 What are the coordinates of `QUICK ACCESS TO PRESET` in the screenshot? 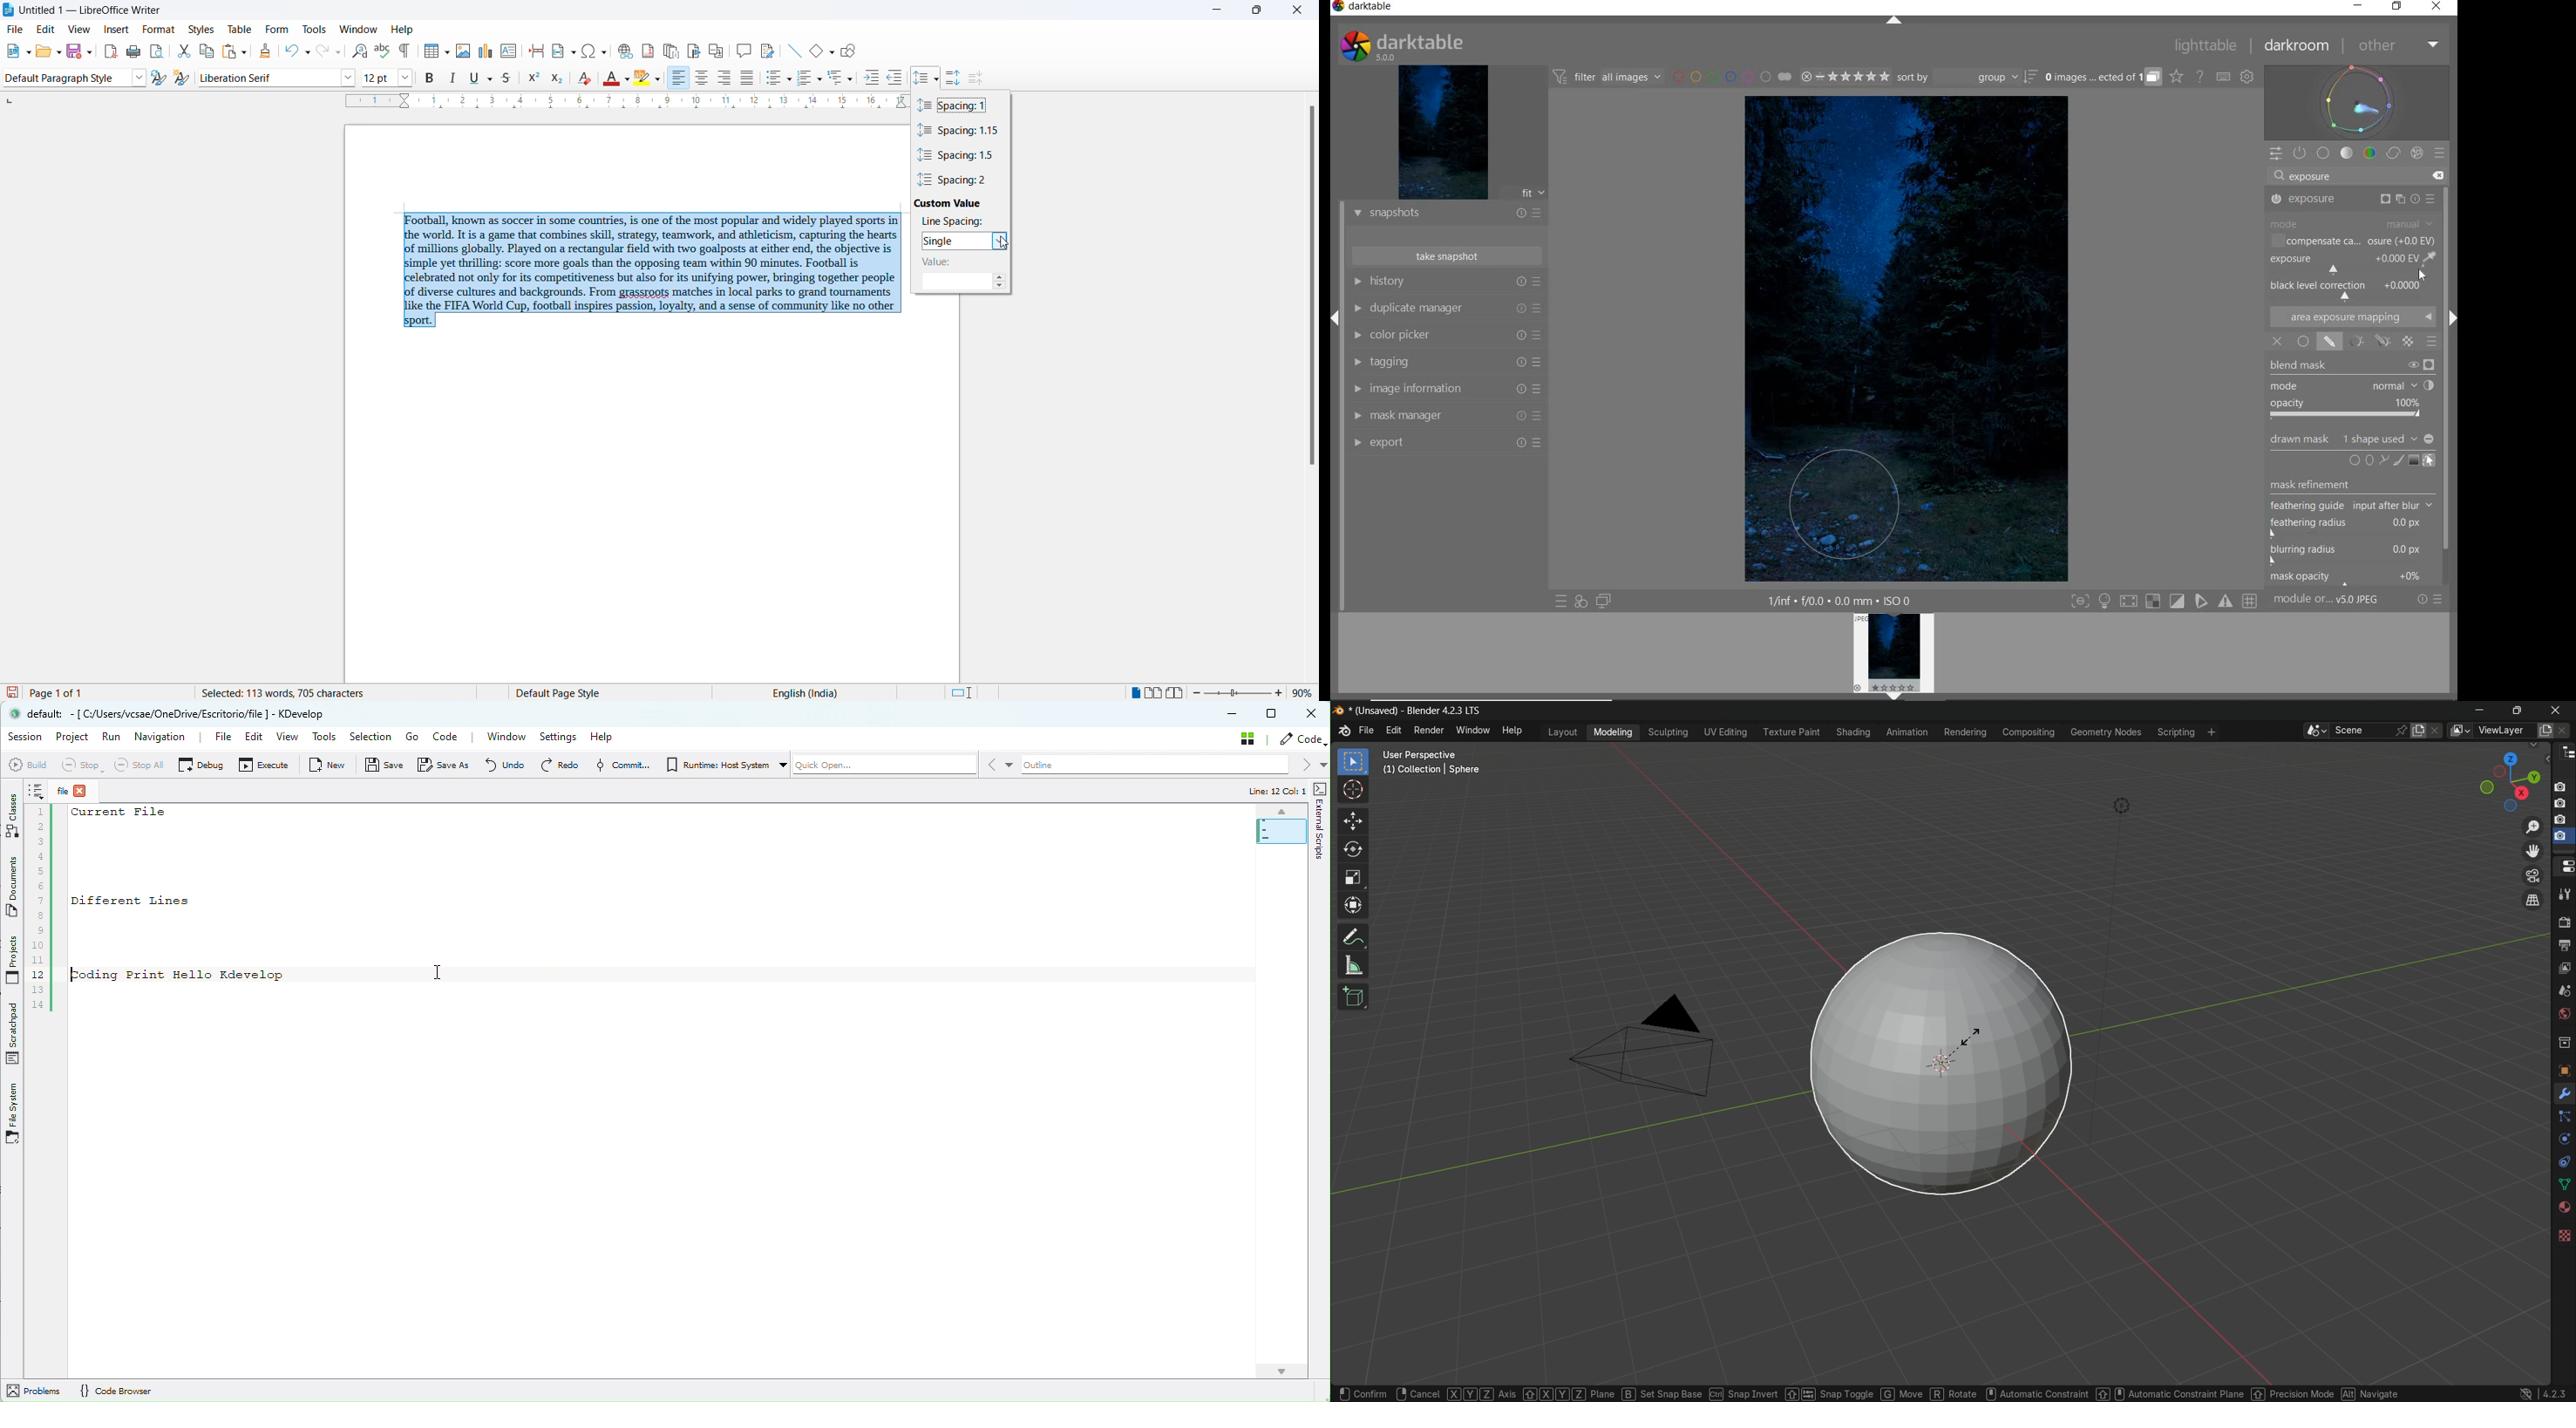 It's located at (1562, 602).